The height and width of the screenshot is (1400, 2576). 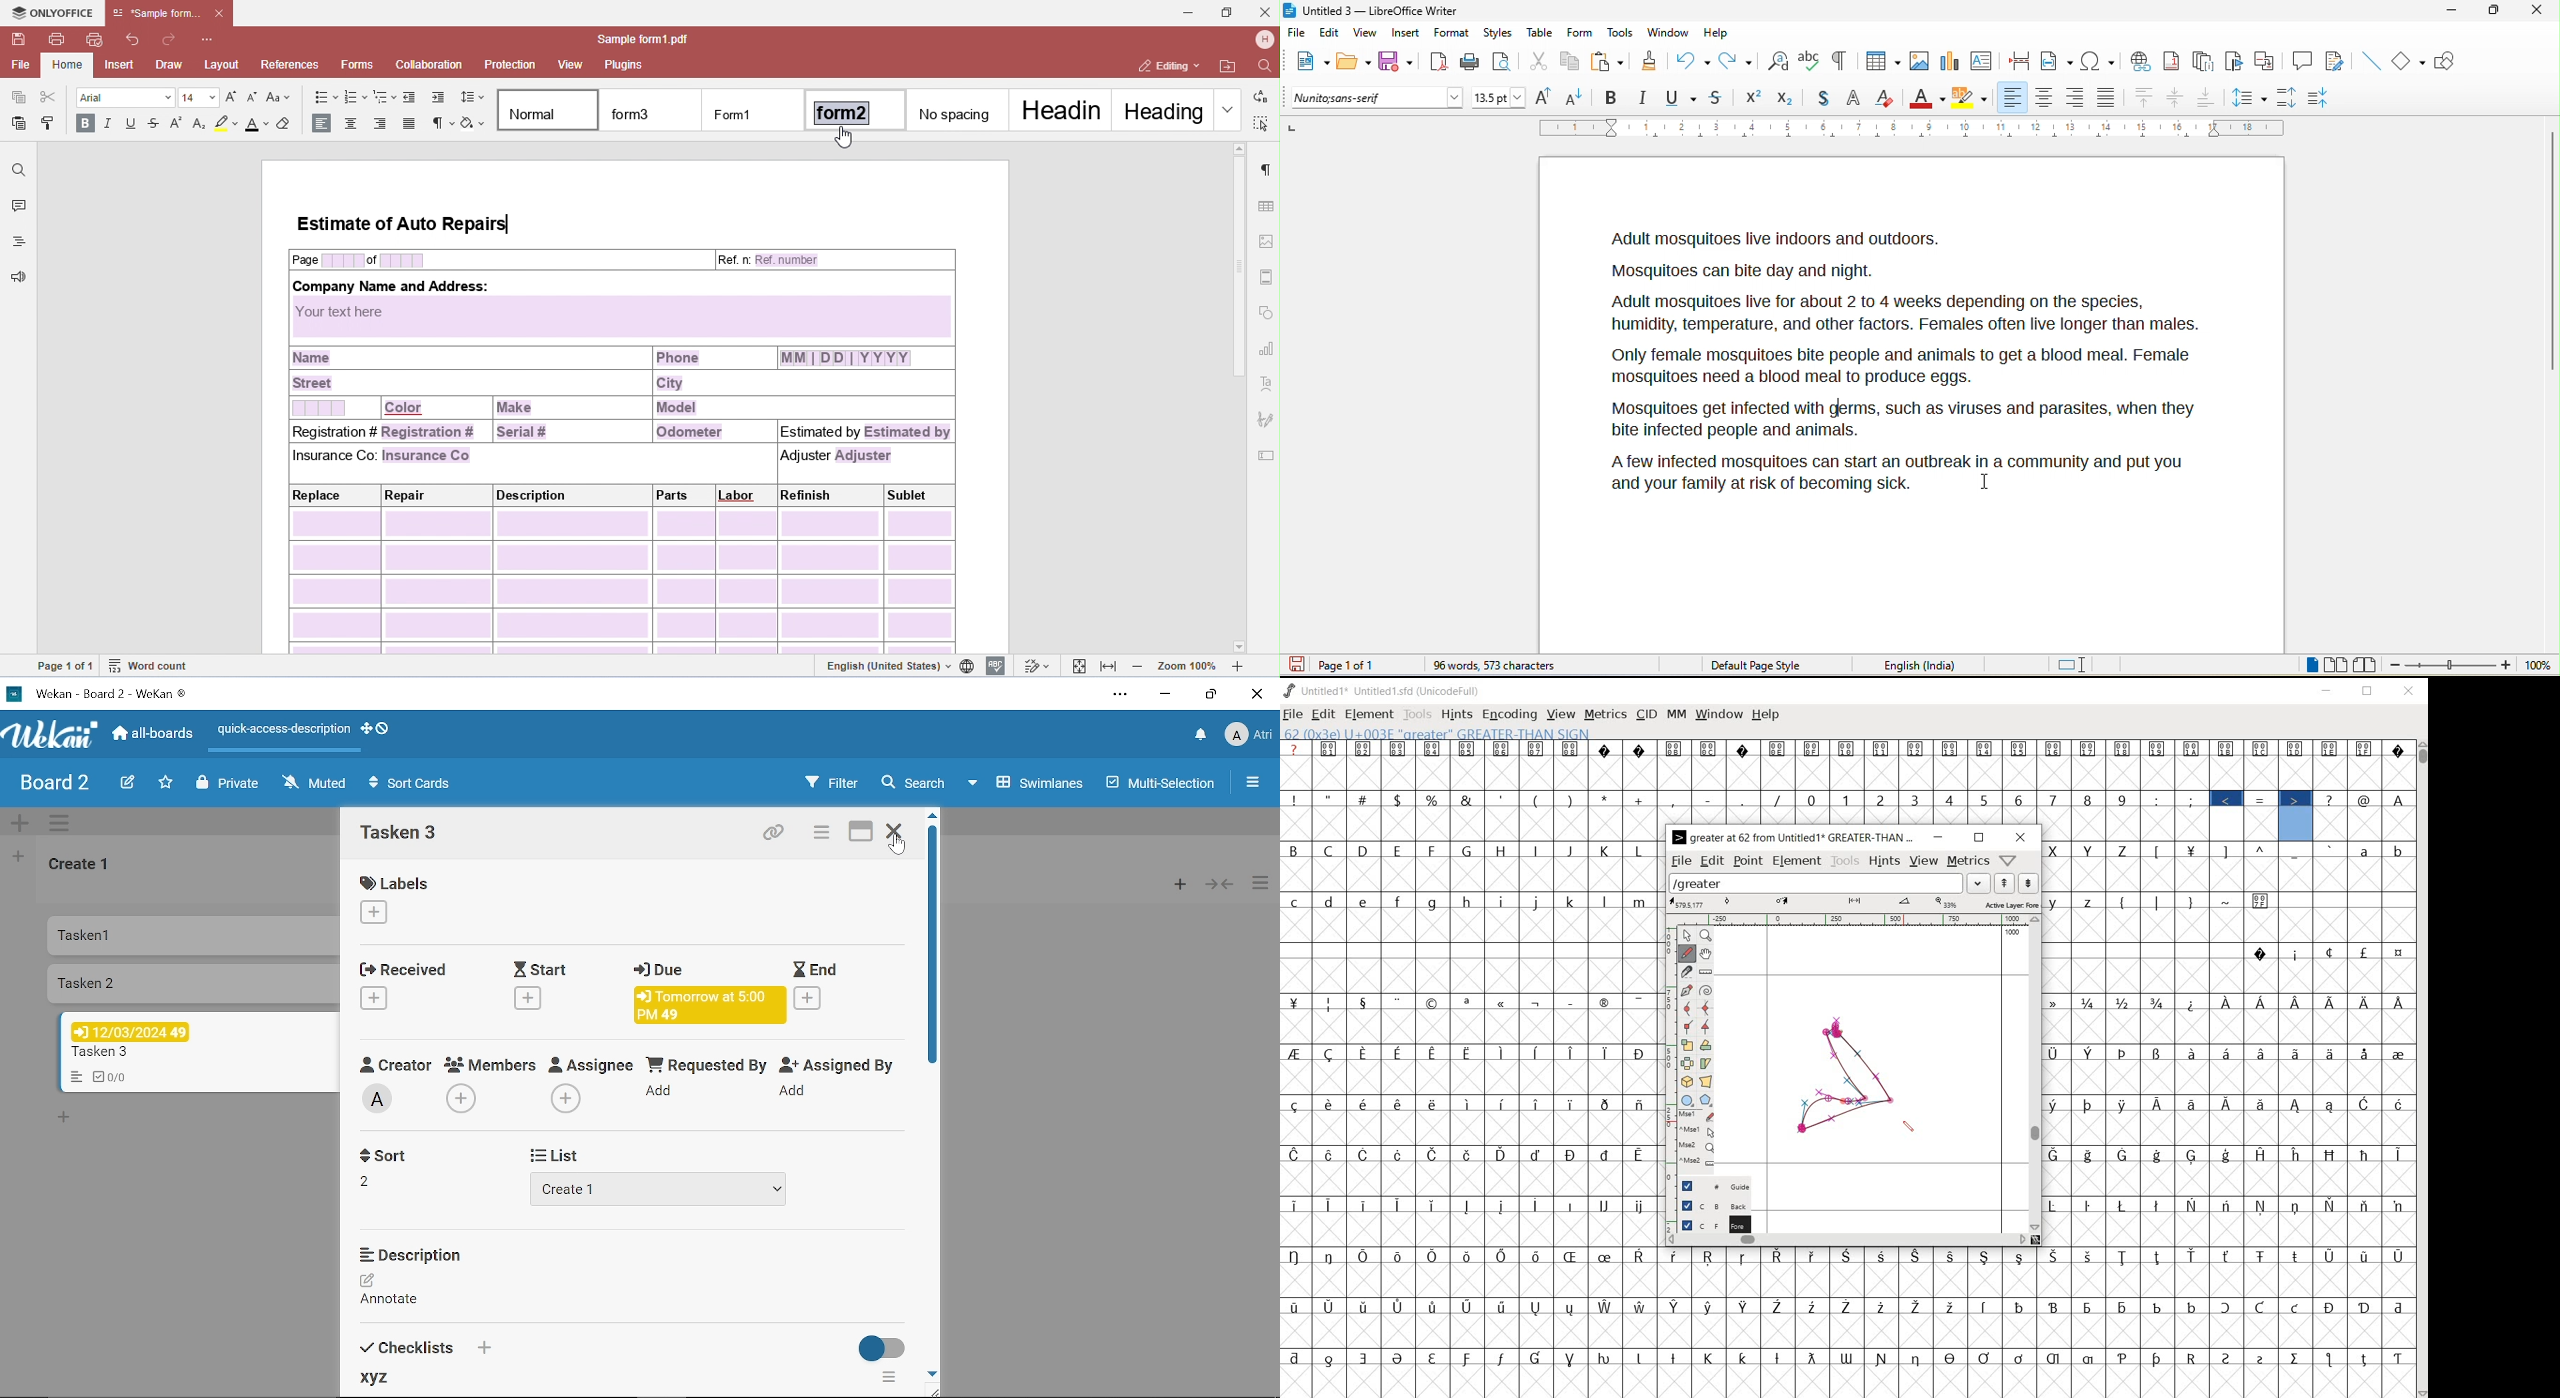 I want to click on quick-access-description, so click(x=305, y=730).